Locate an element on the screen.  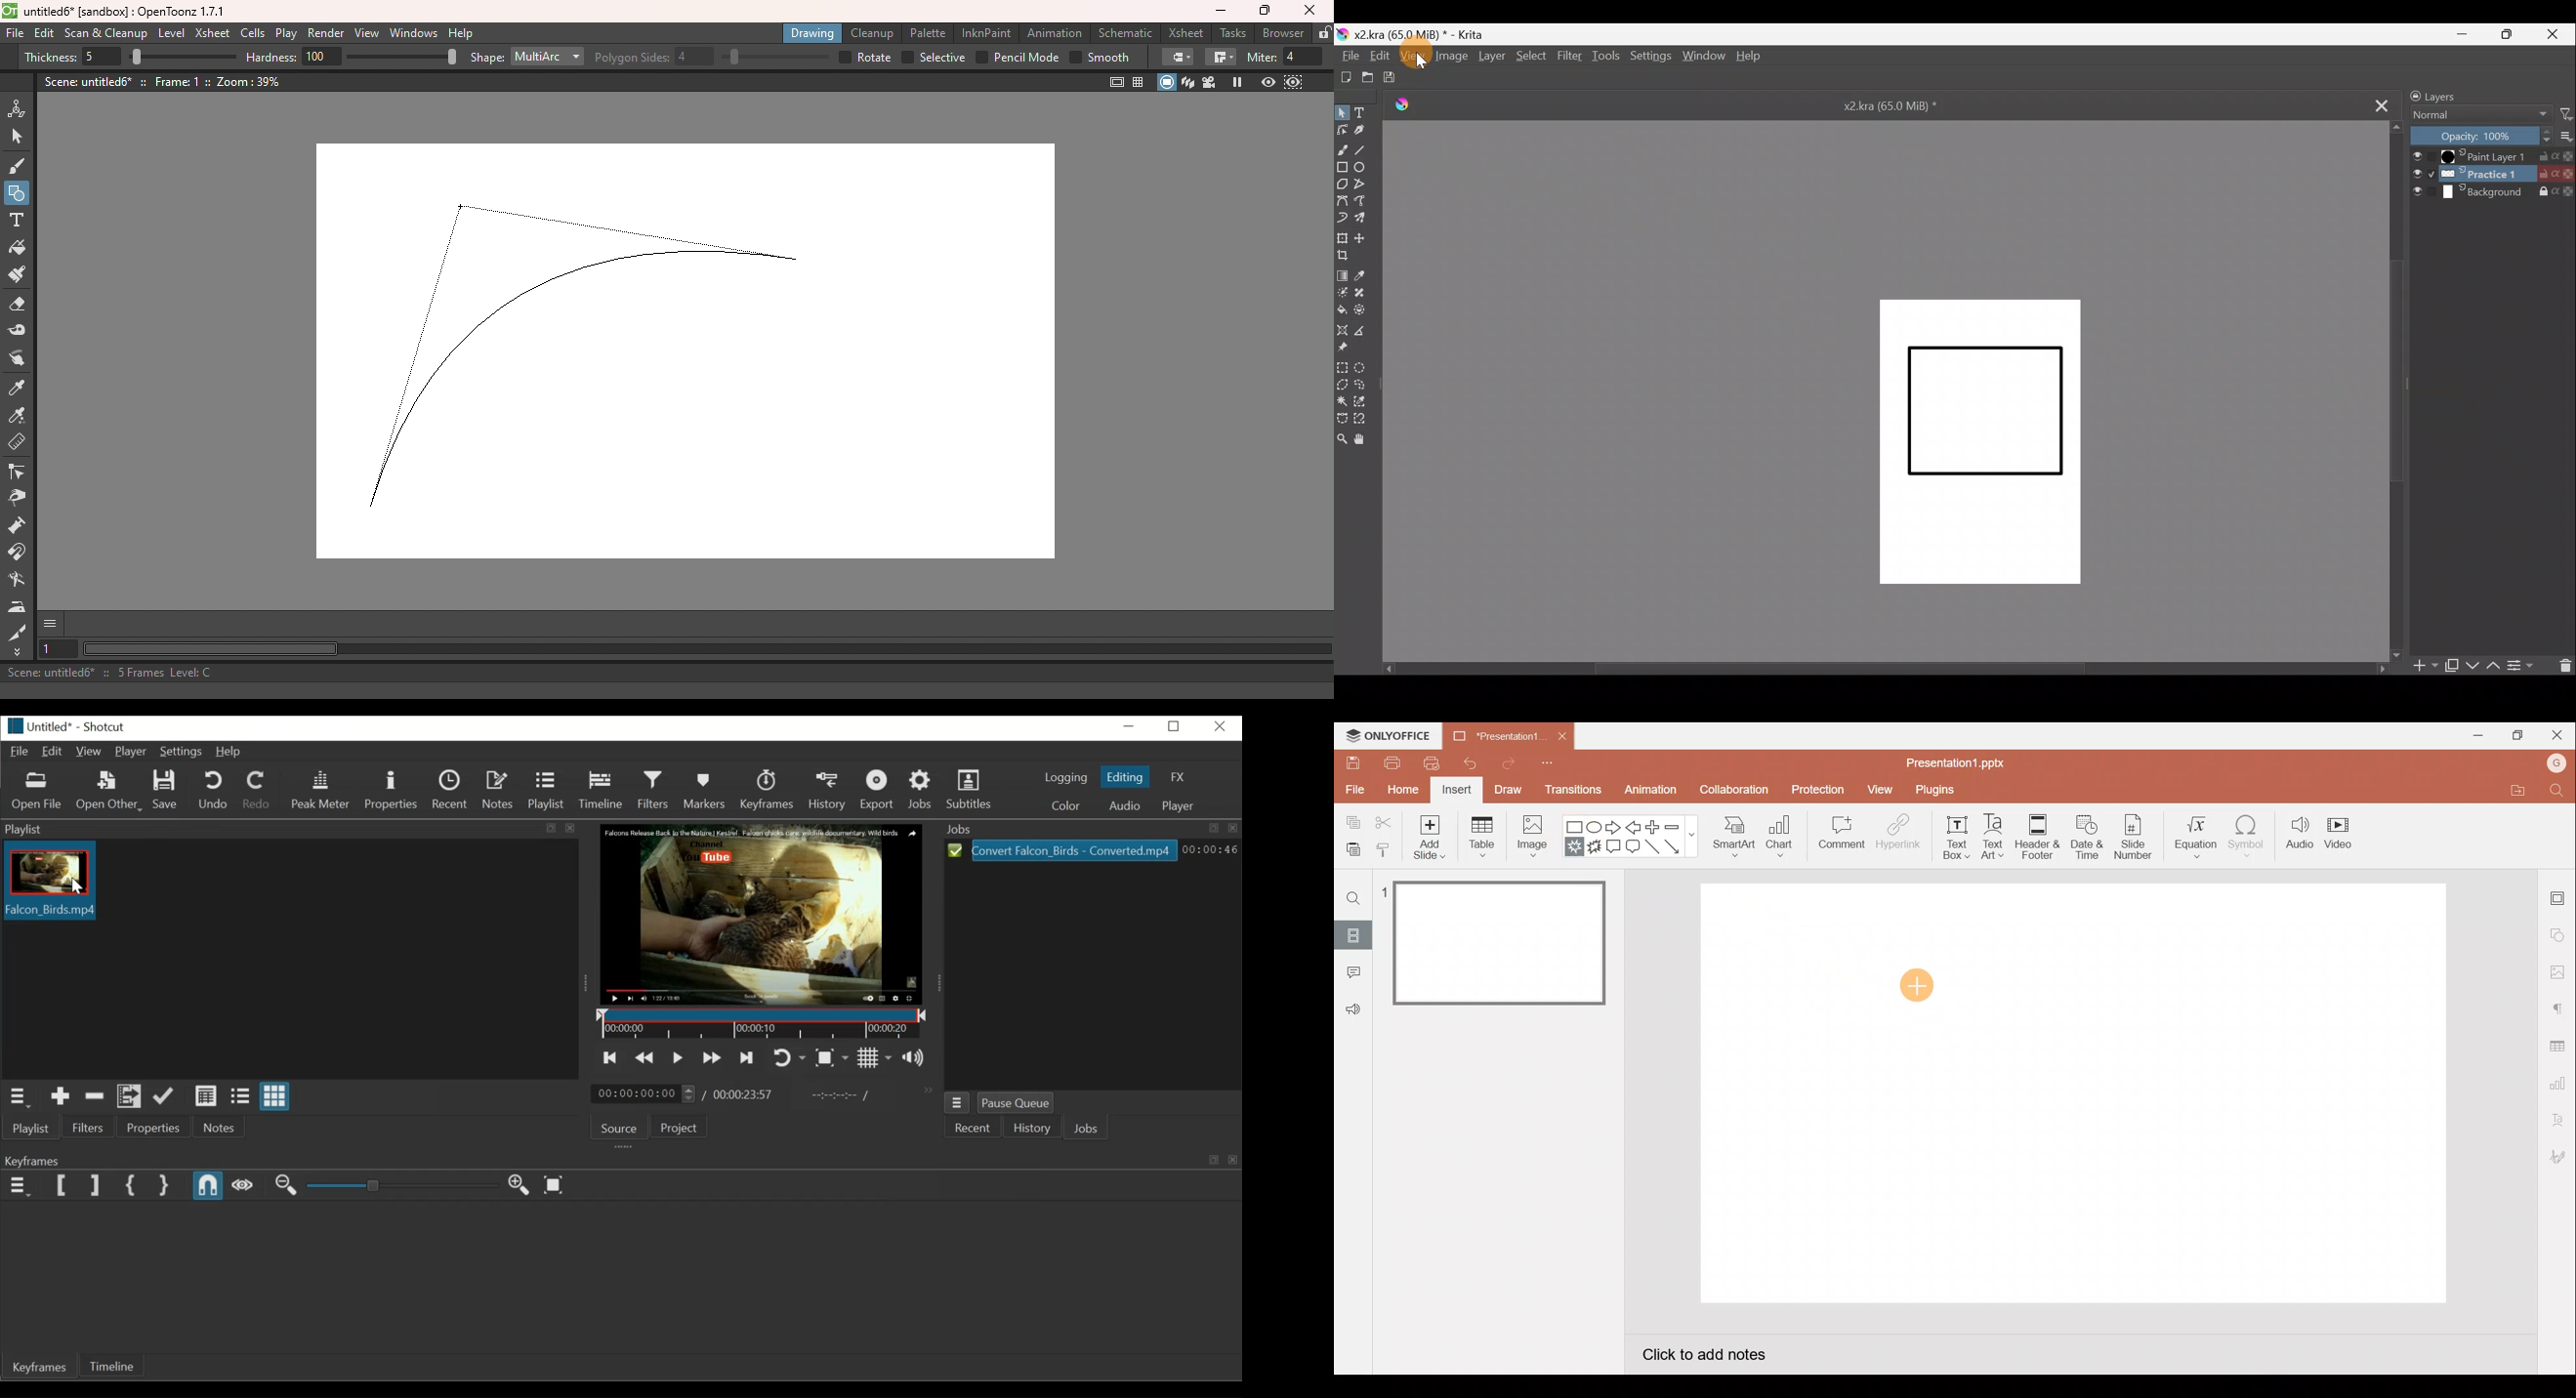
Project is located at coordinates (682, 1129).